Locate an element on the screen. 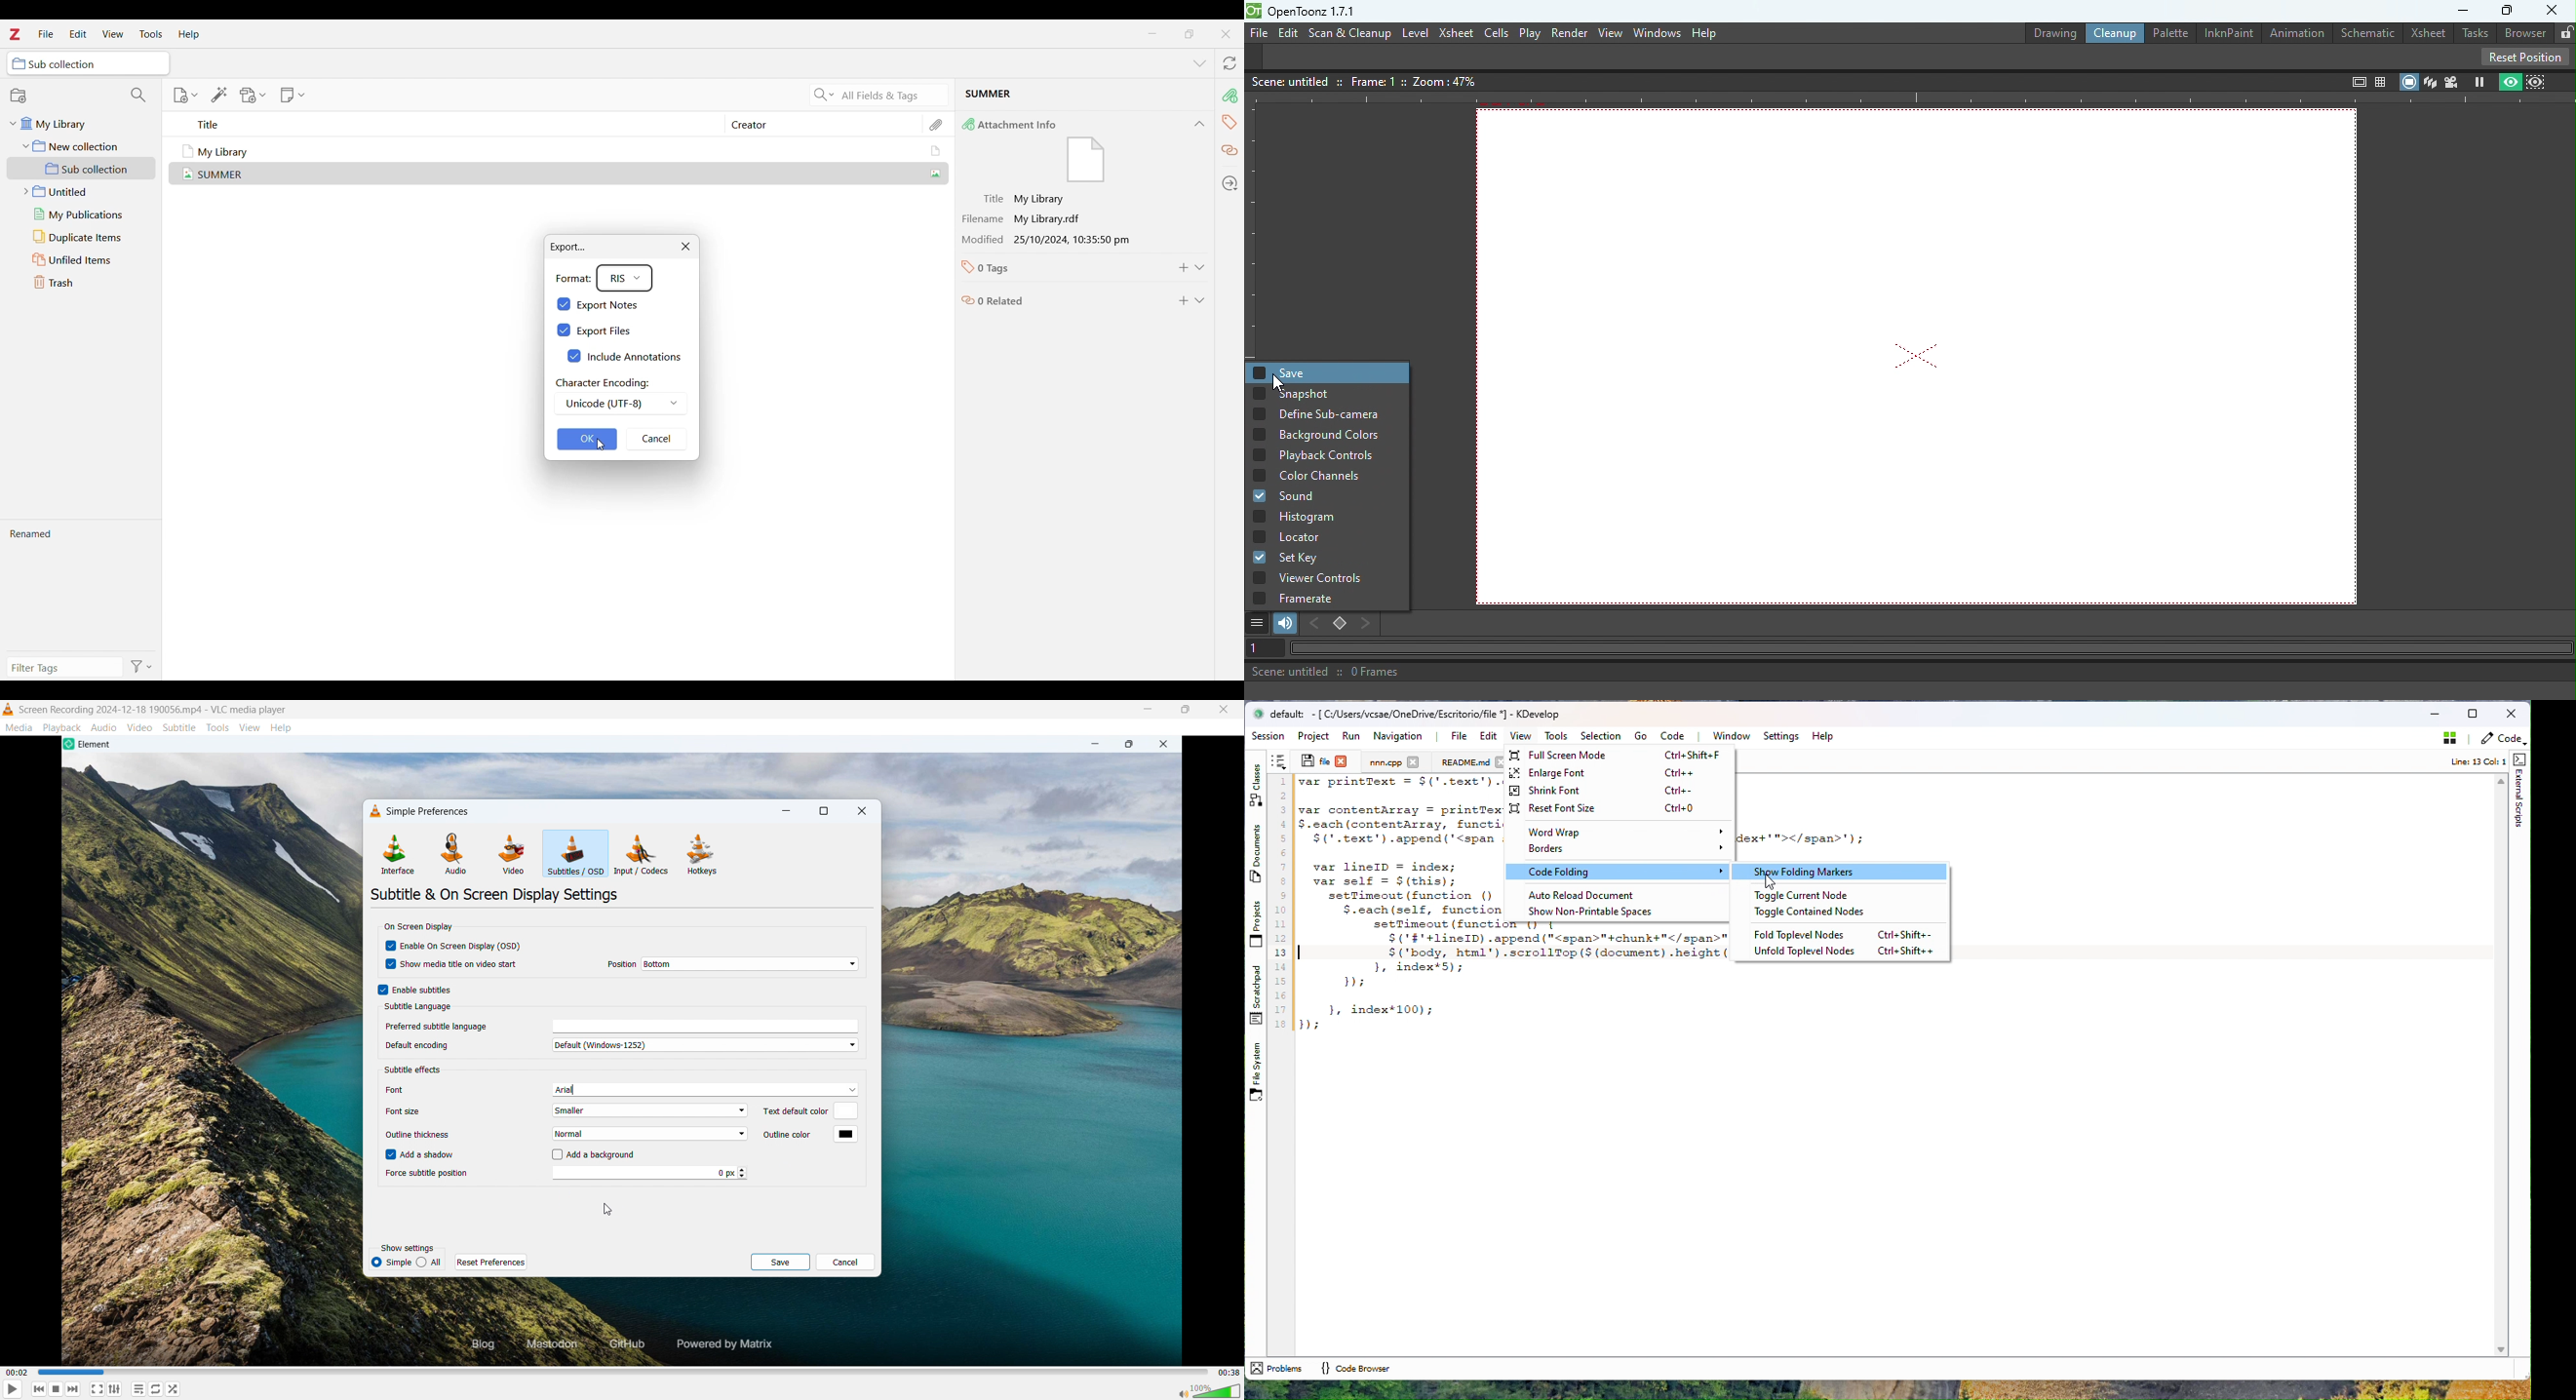 The width and height of the screenshot is (2576, 1400). toggle playlist is located at coordinates (138, 1388).